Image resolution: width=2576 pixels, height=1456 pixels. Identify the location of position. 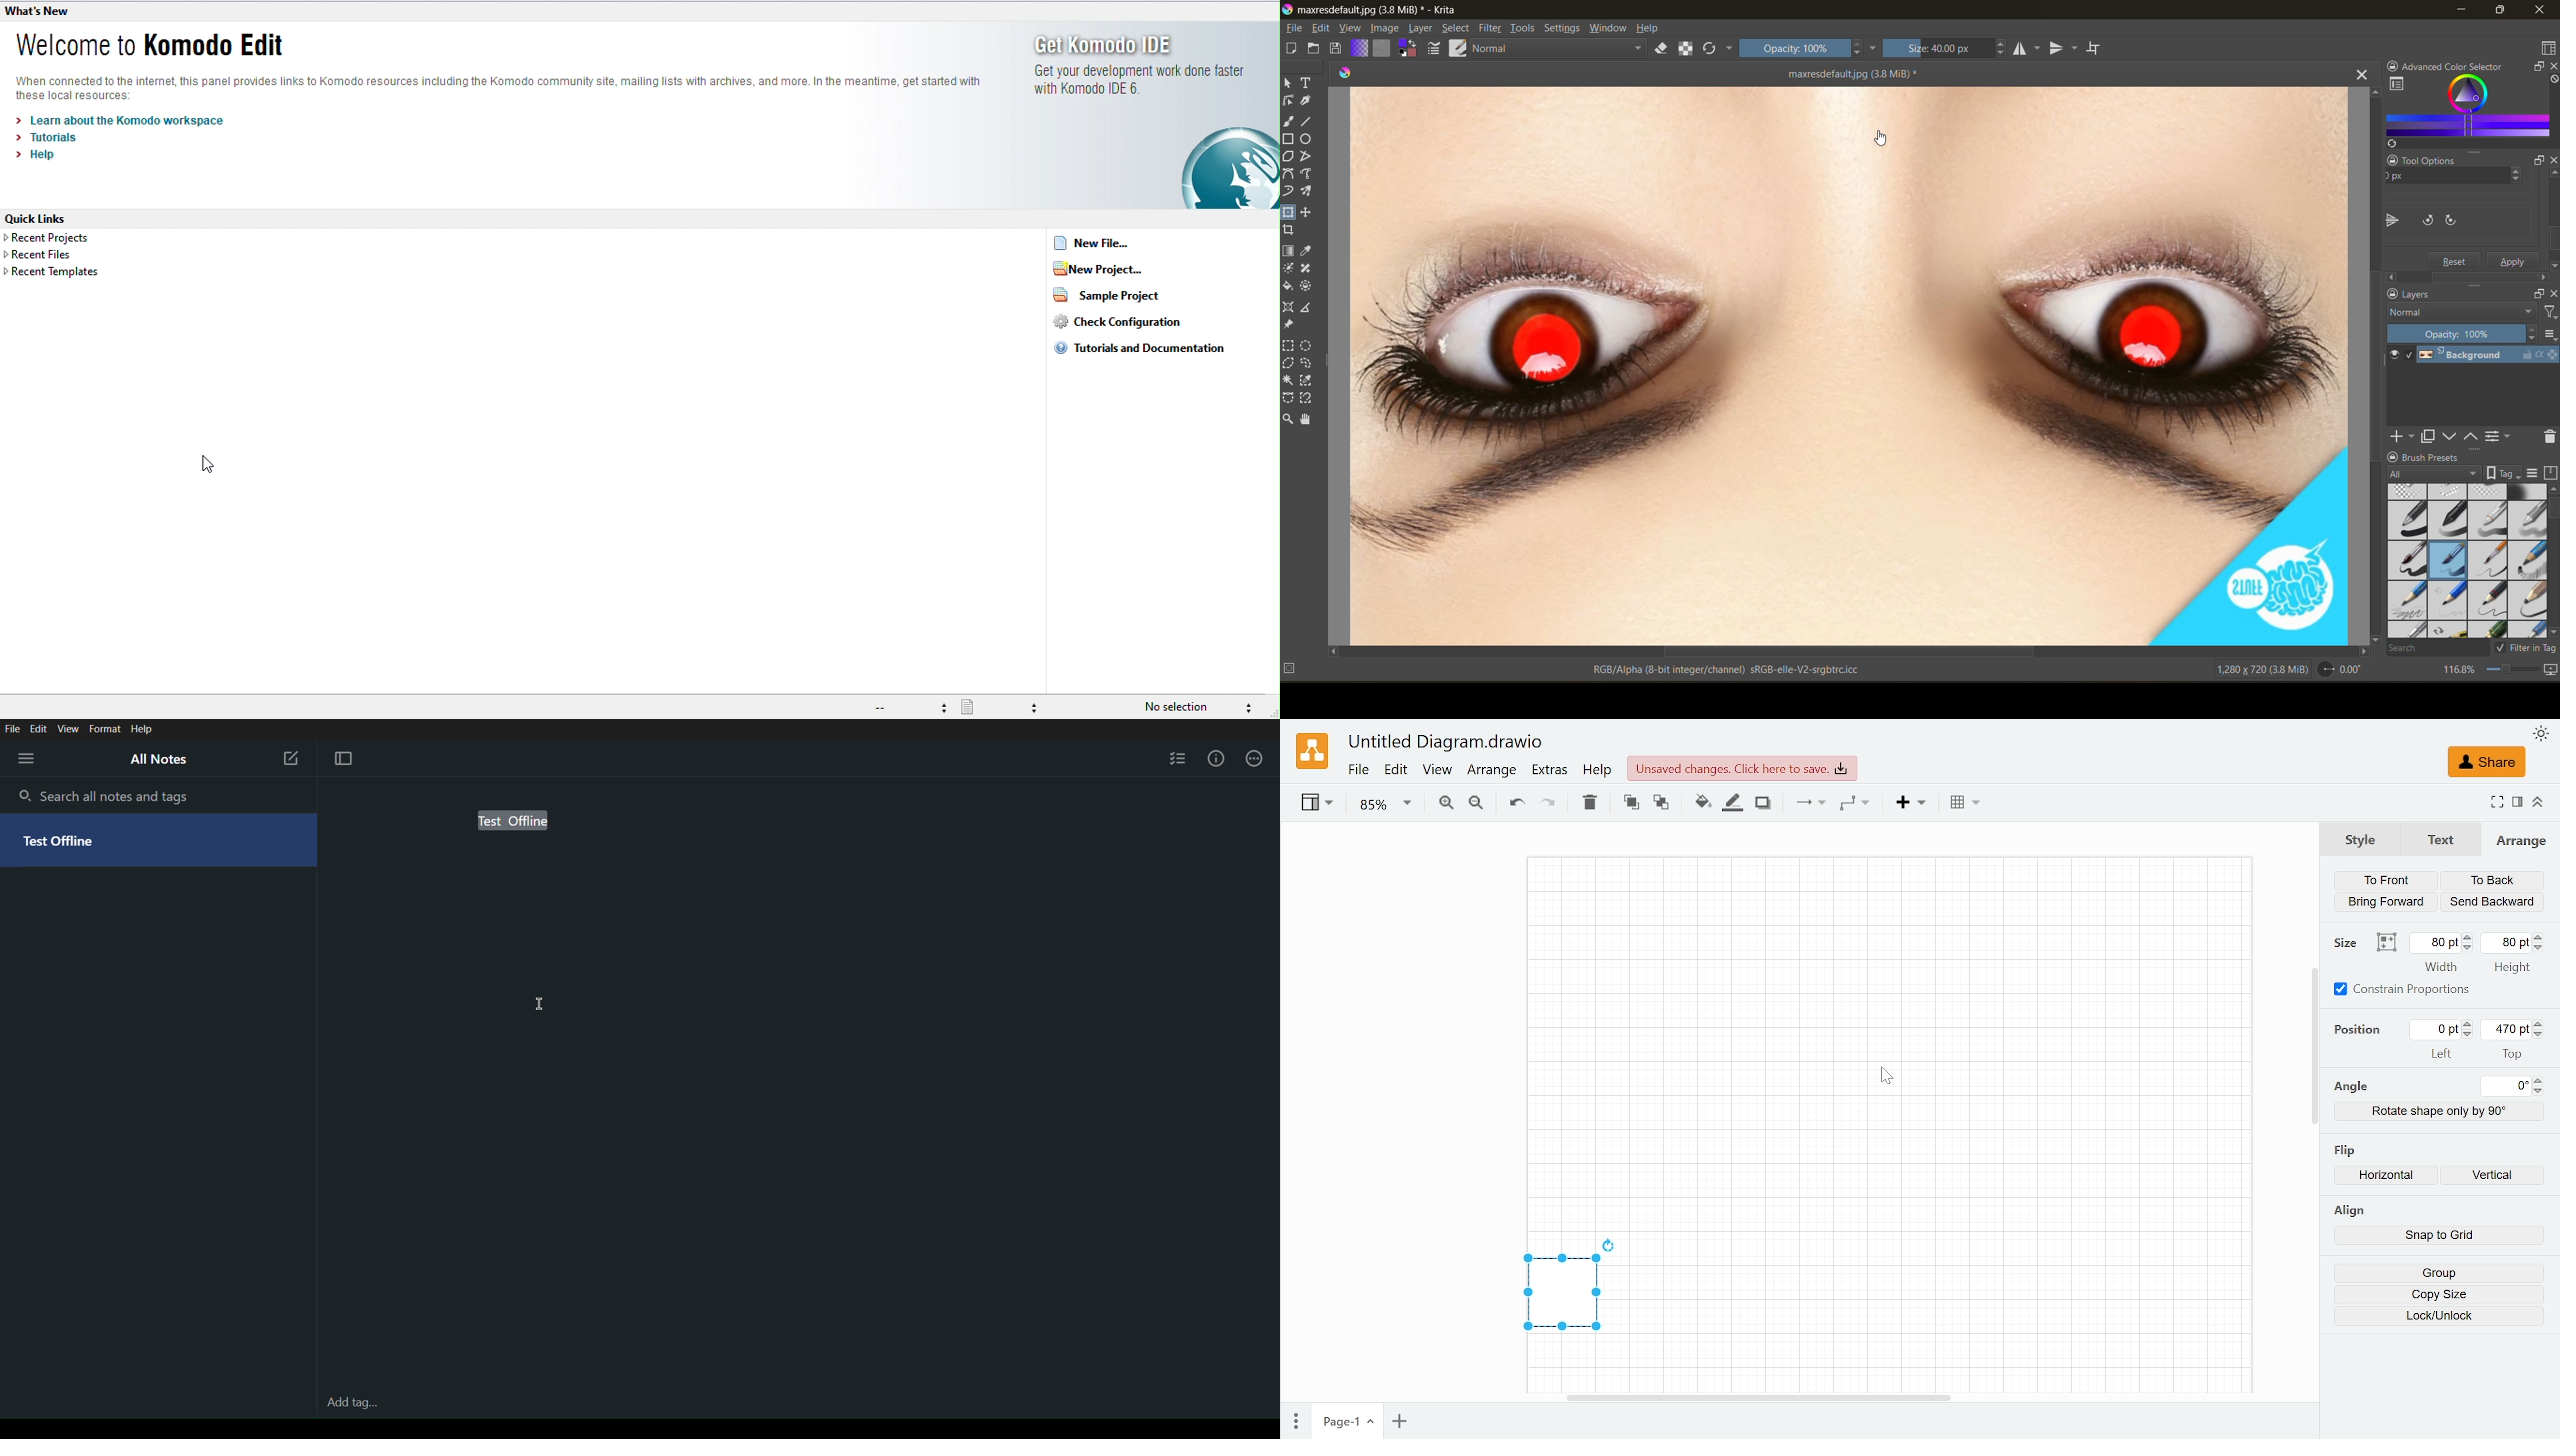
(2362, 1029).